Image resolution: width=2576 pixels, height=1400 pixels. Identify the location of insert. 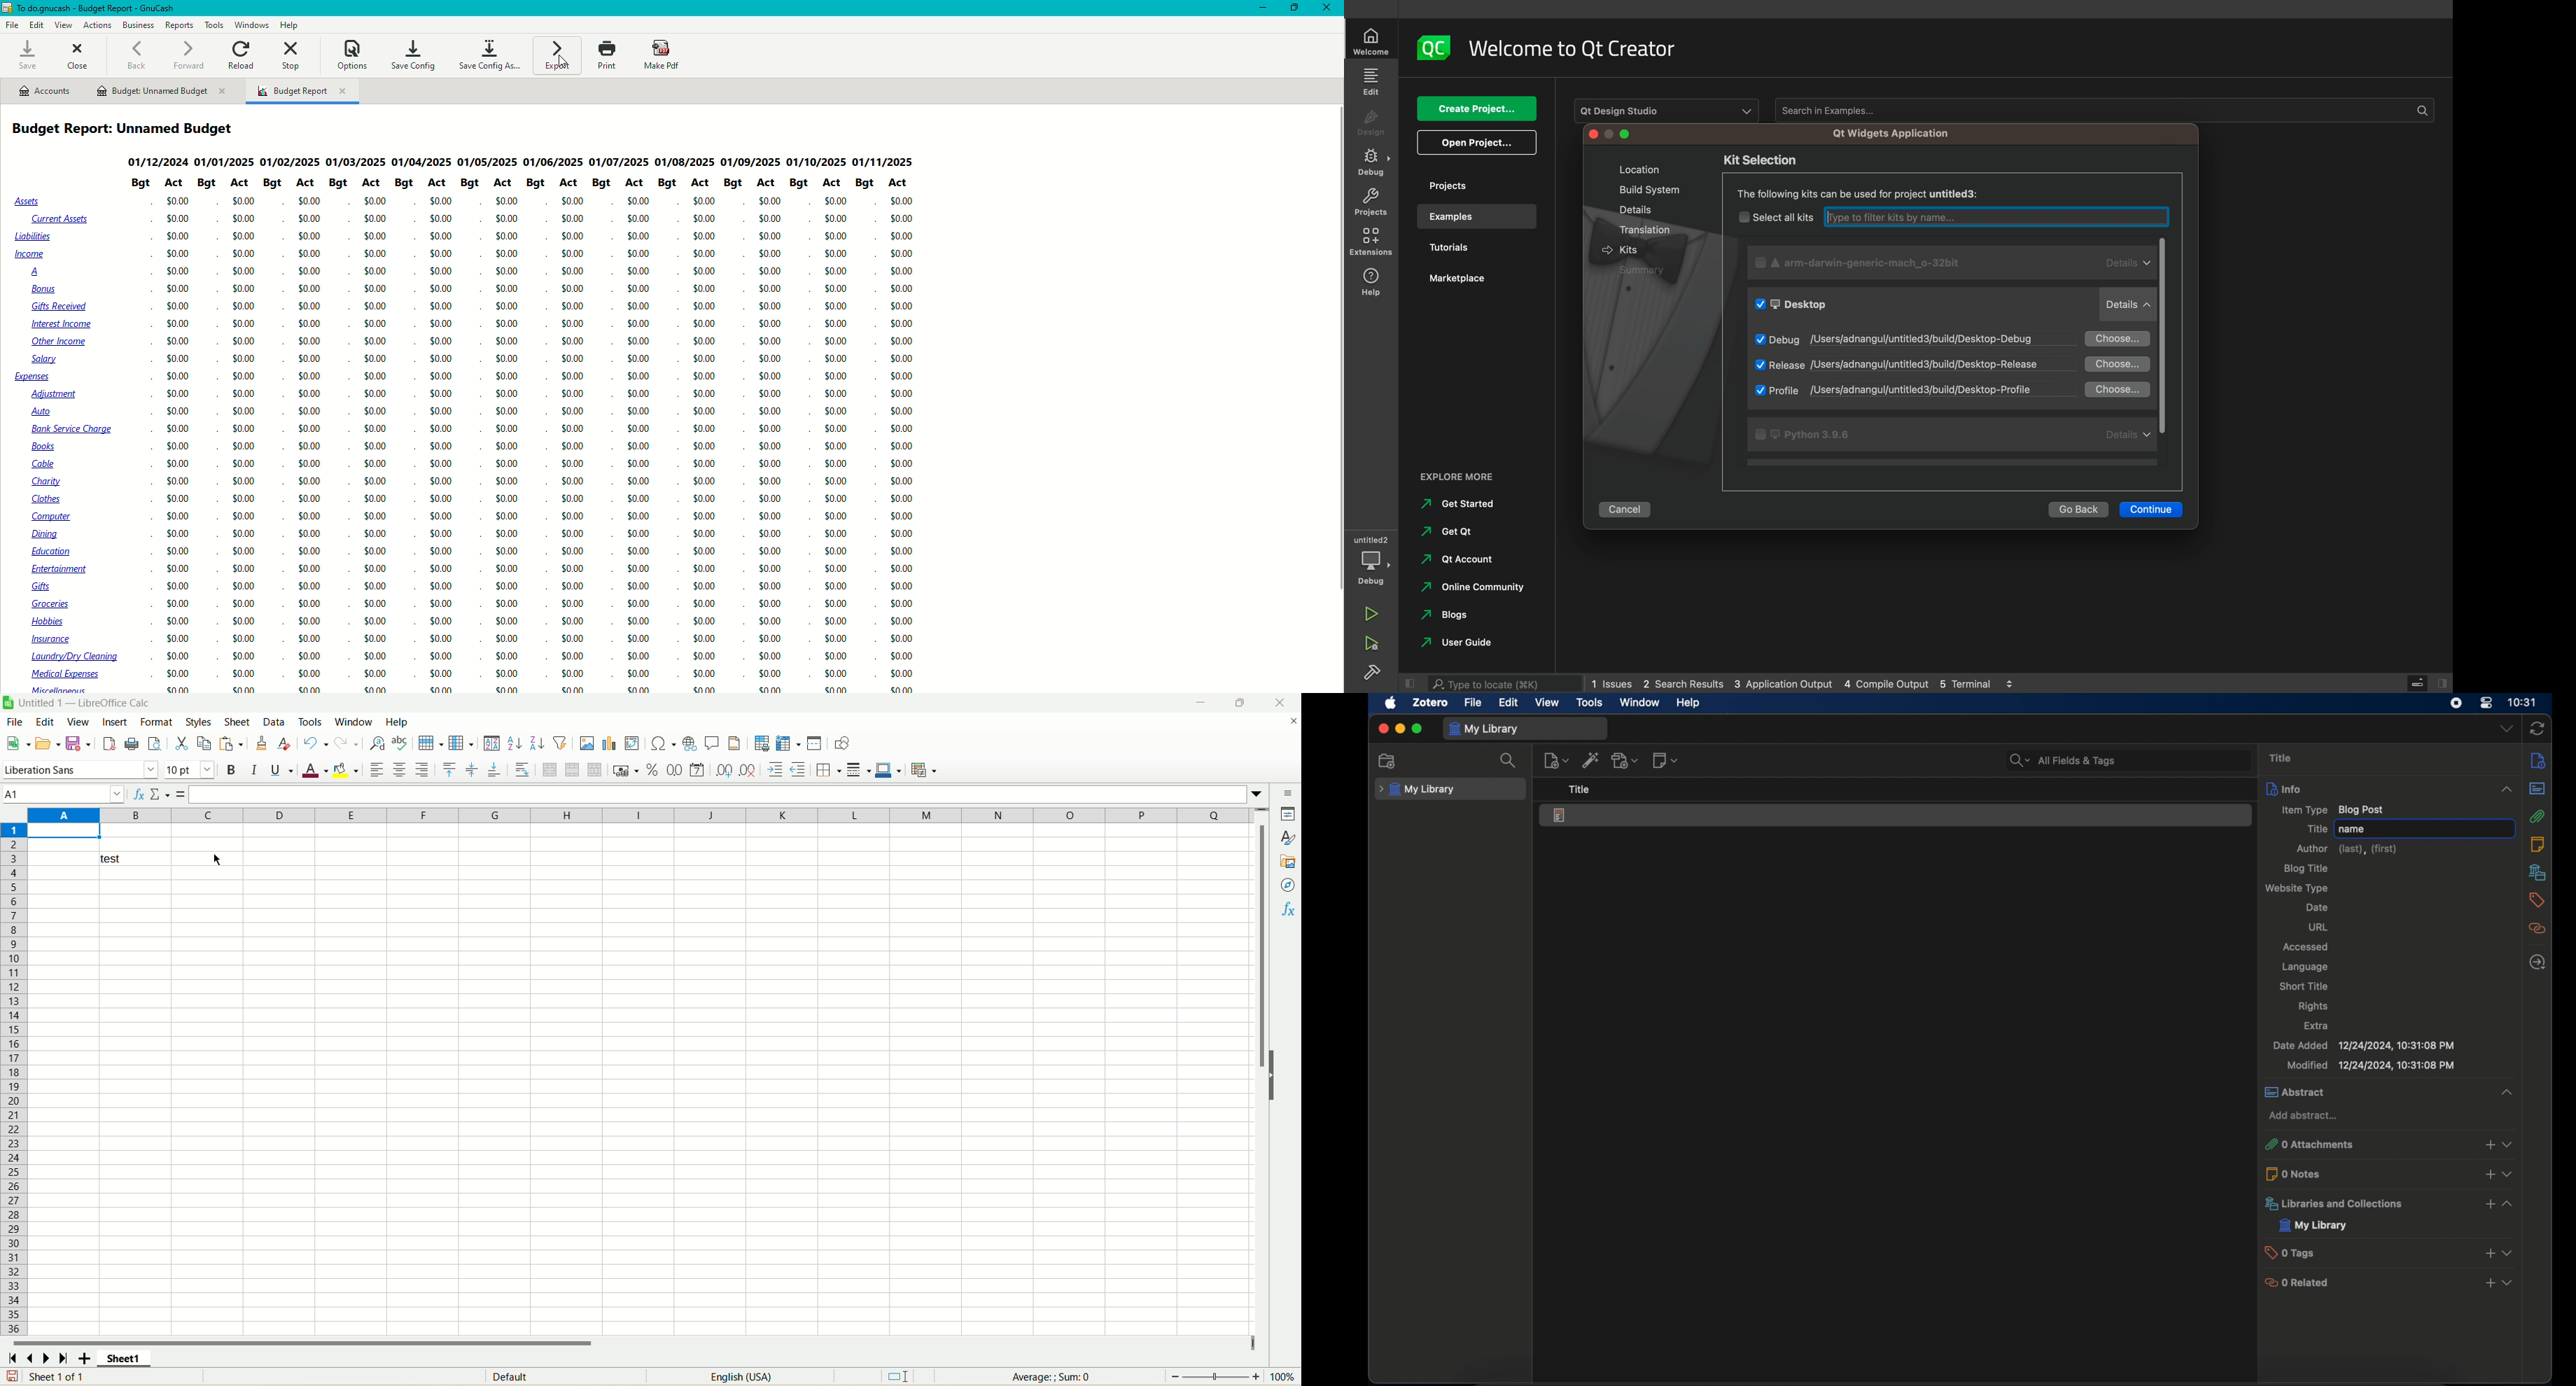
(115, 721).